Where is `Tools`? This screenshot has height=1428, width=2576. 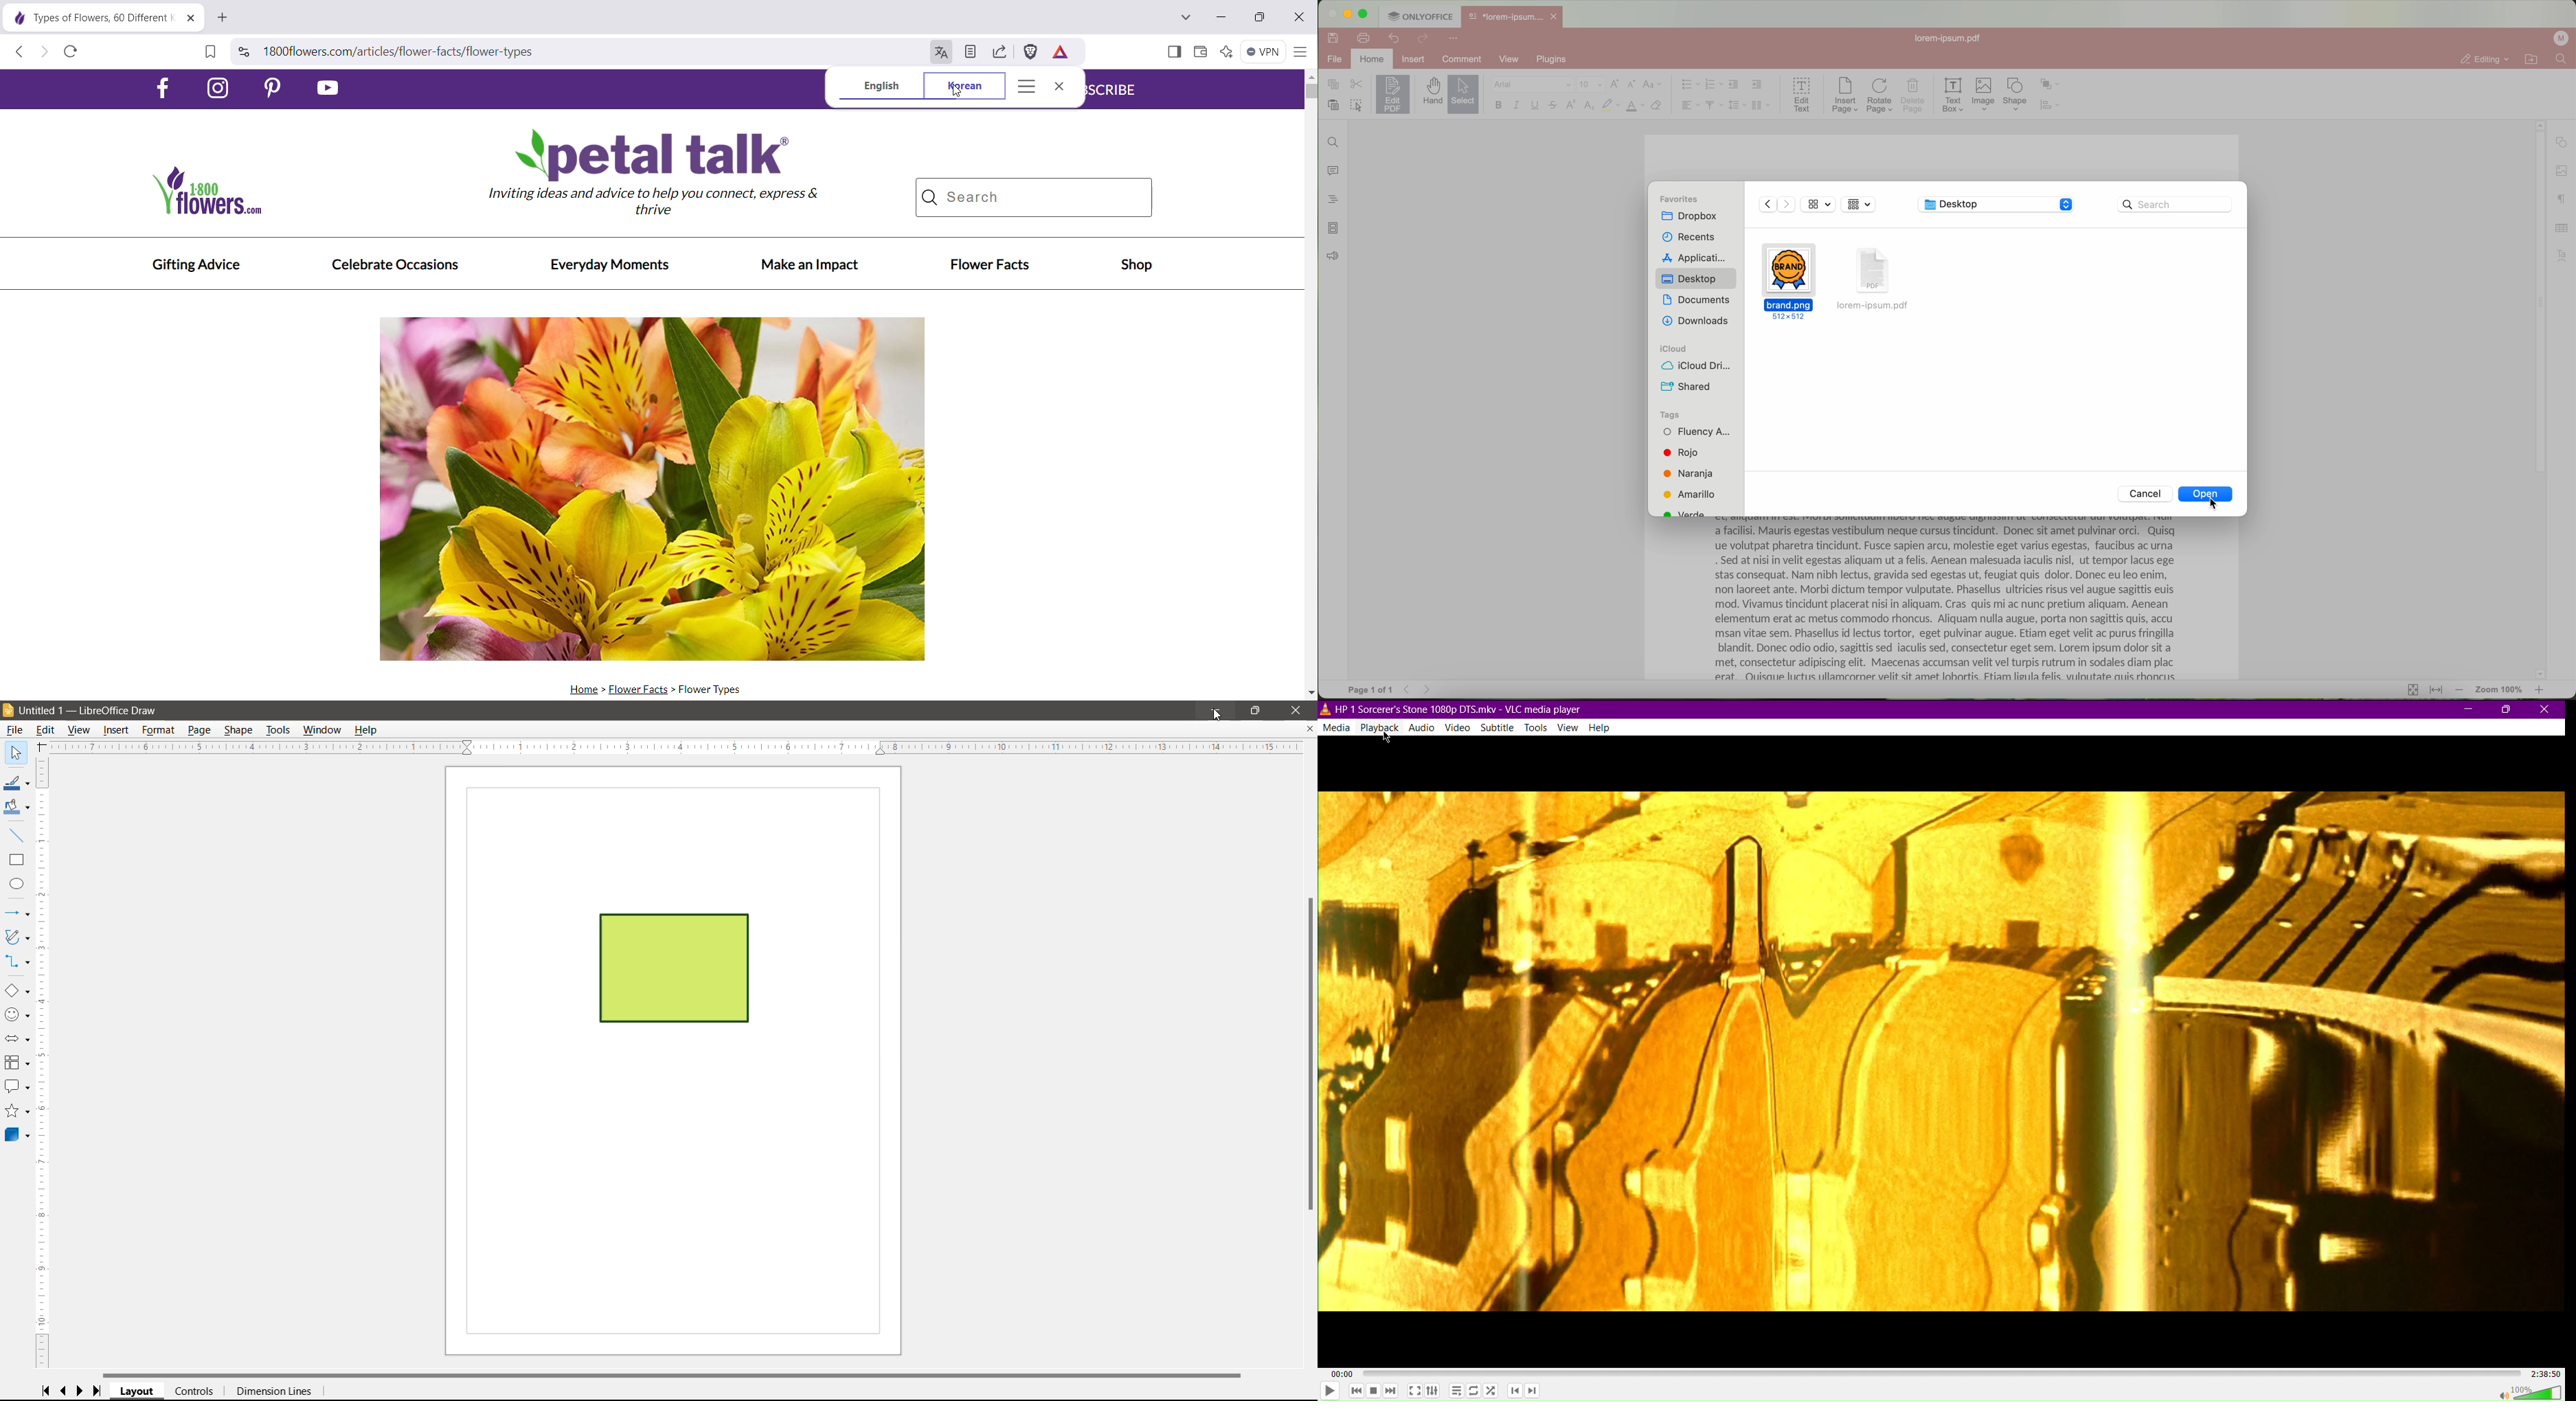
Tools is located at coordinates (277, 730).